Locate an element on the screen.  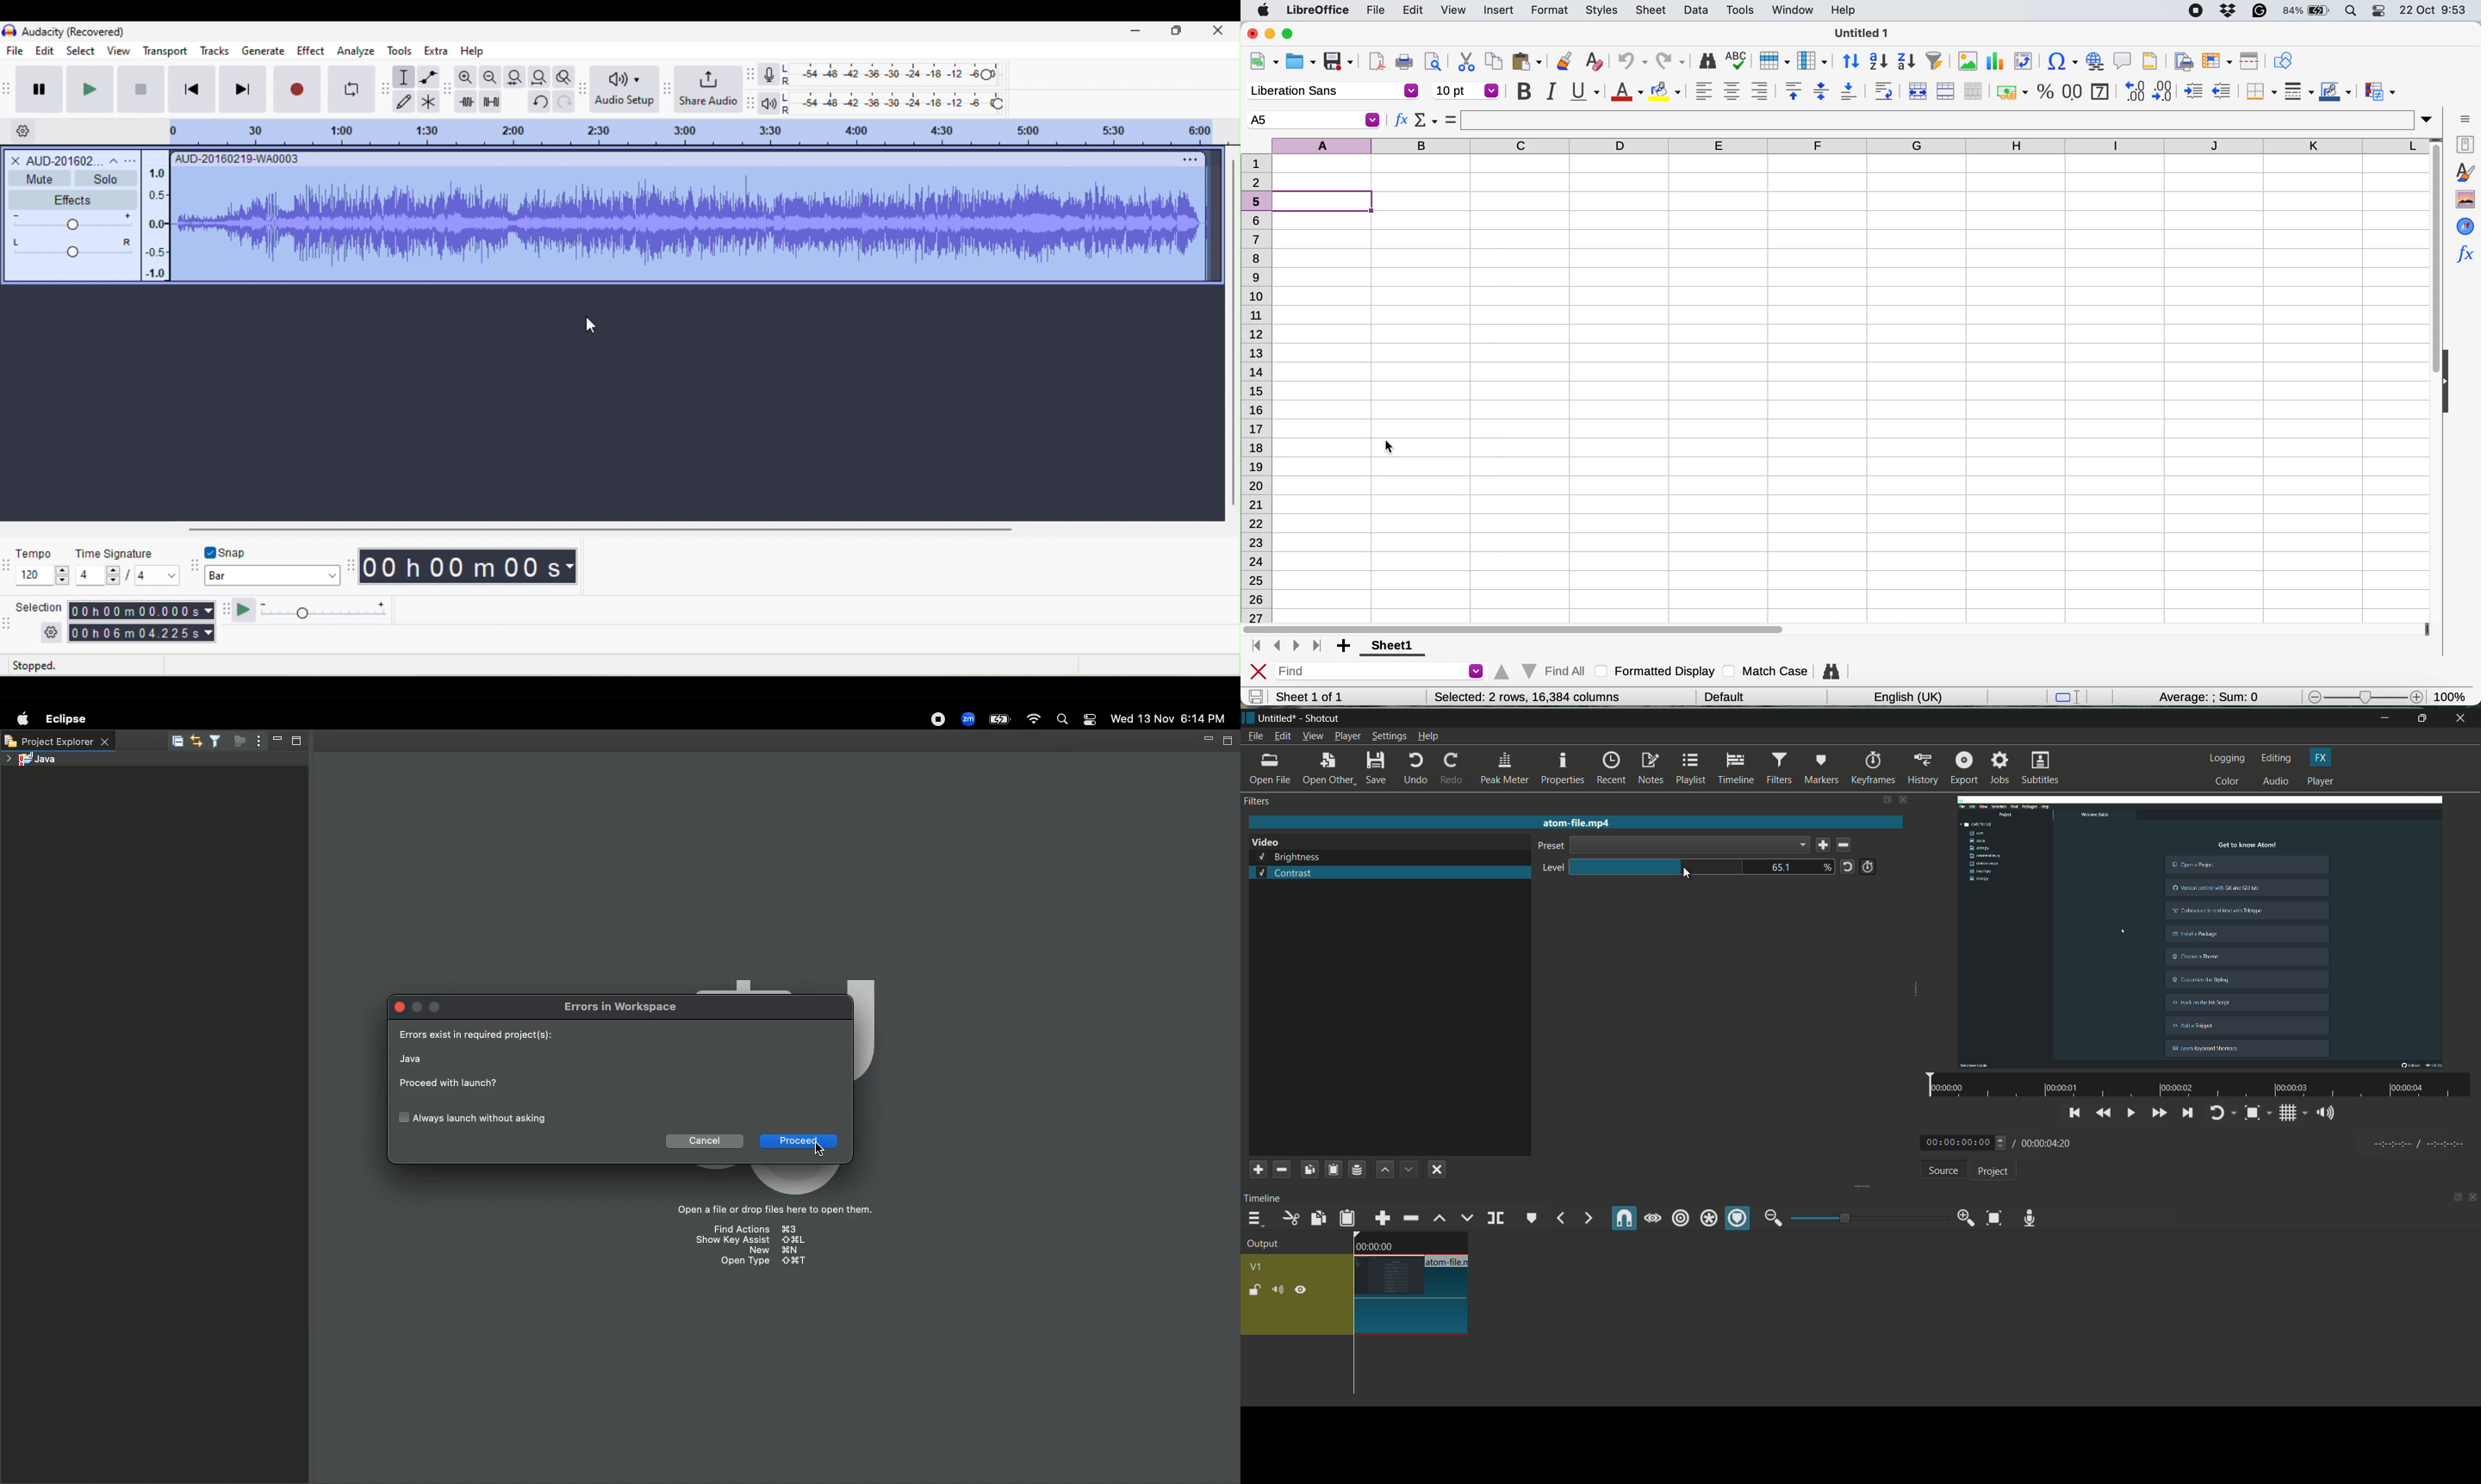
project is located at coordinates (1991, 1171).